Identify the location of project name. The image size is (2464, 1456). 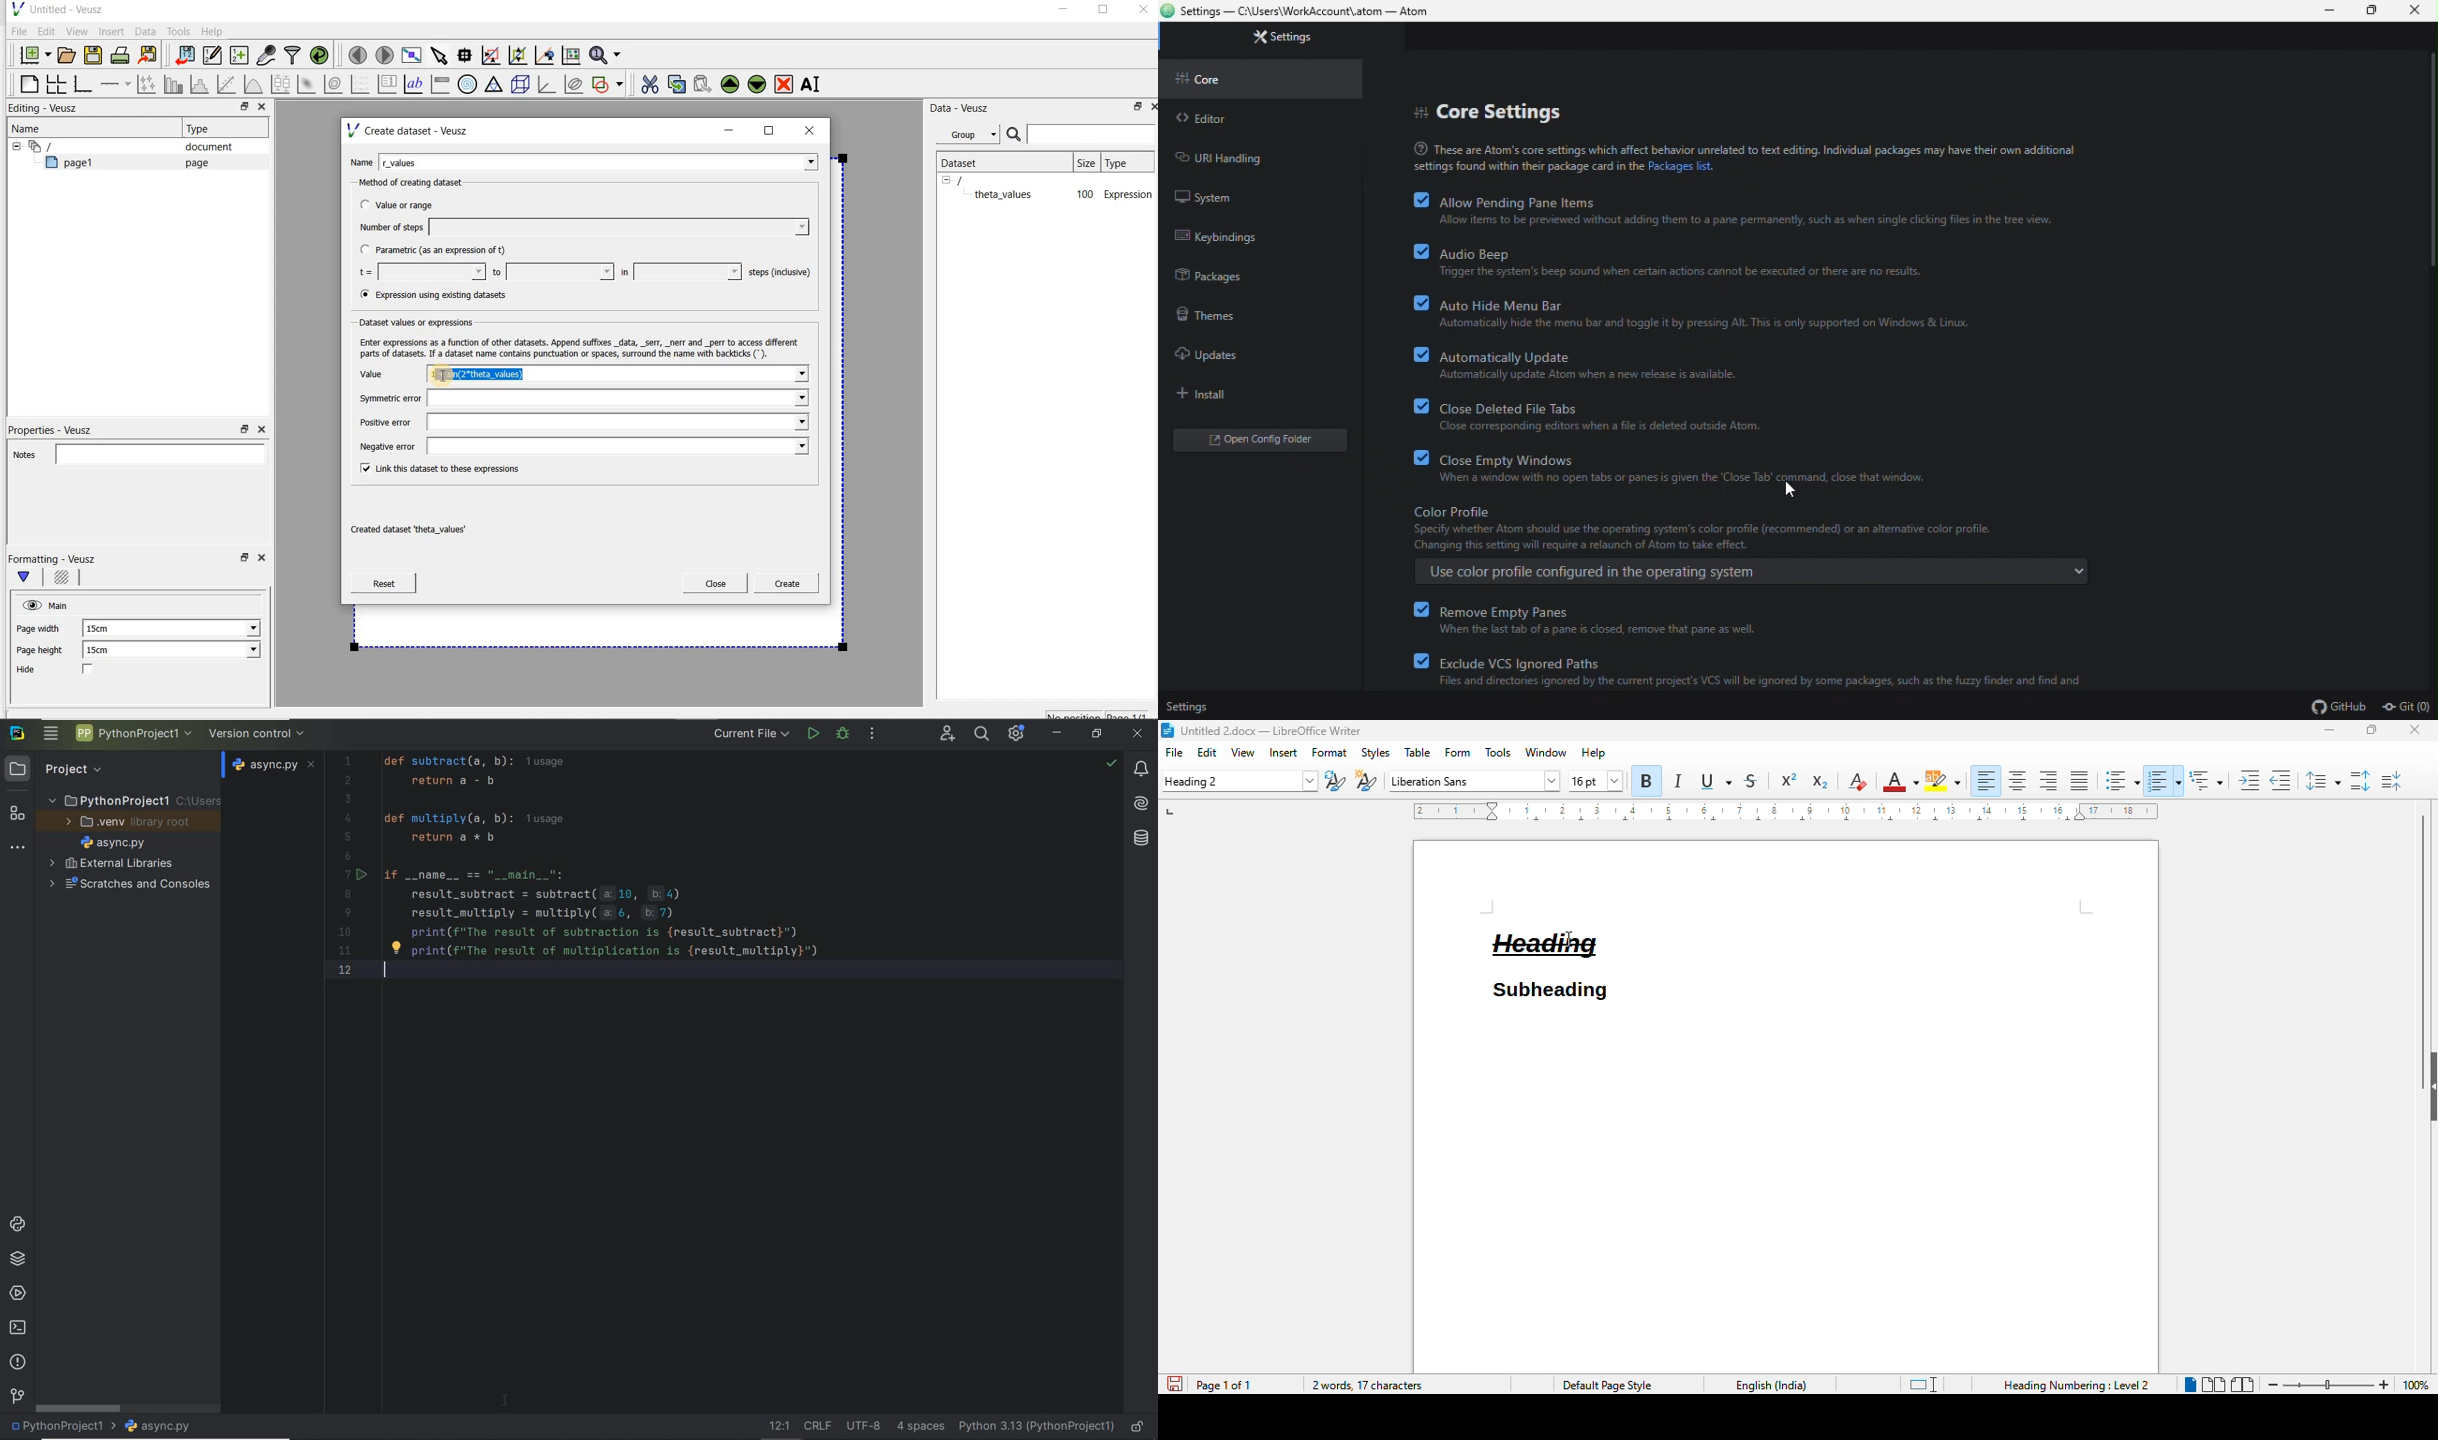
(62, 1427).